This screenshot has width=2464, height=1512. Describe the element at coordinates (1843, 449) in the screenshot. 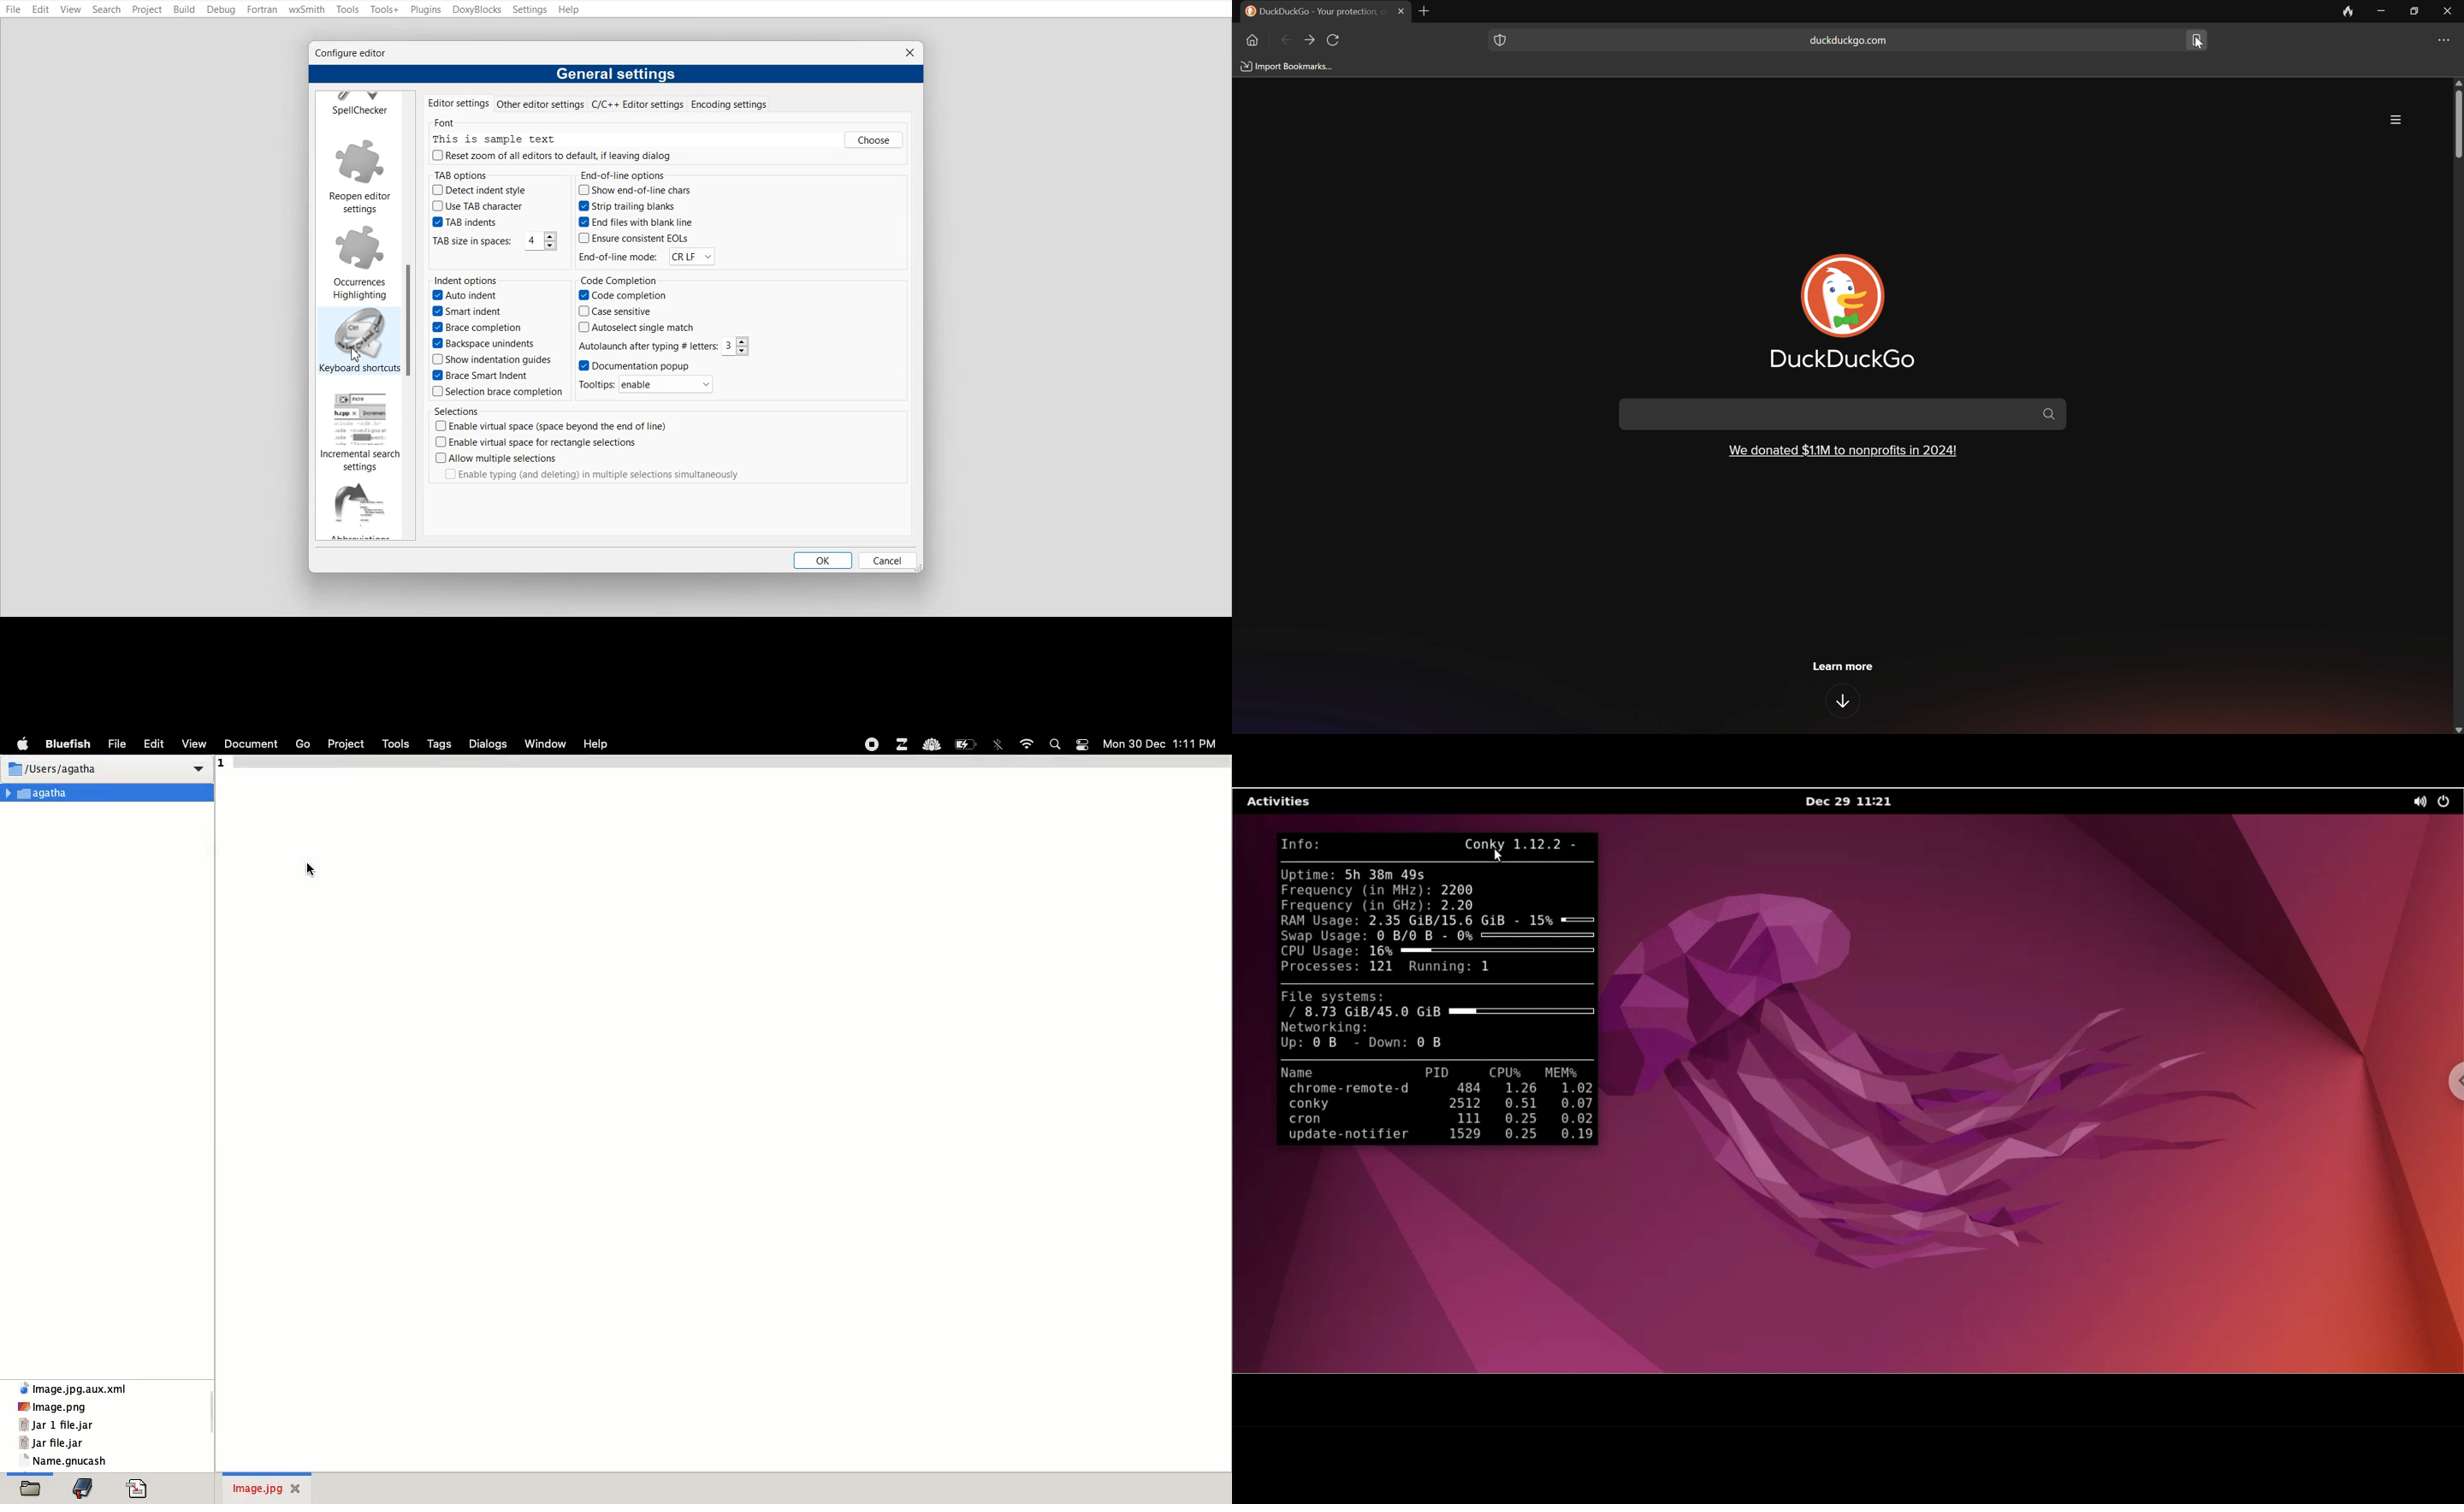

I see `We donated $1.1M to nonprofits in 2024!` at that location.